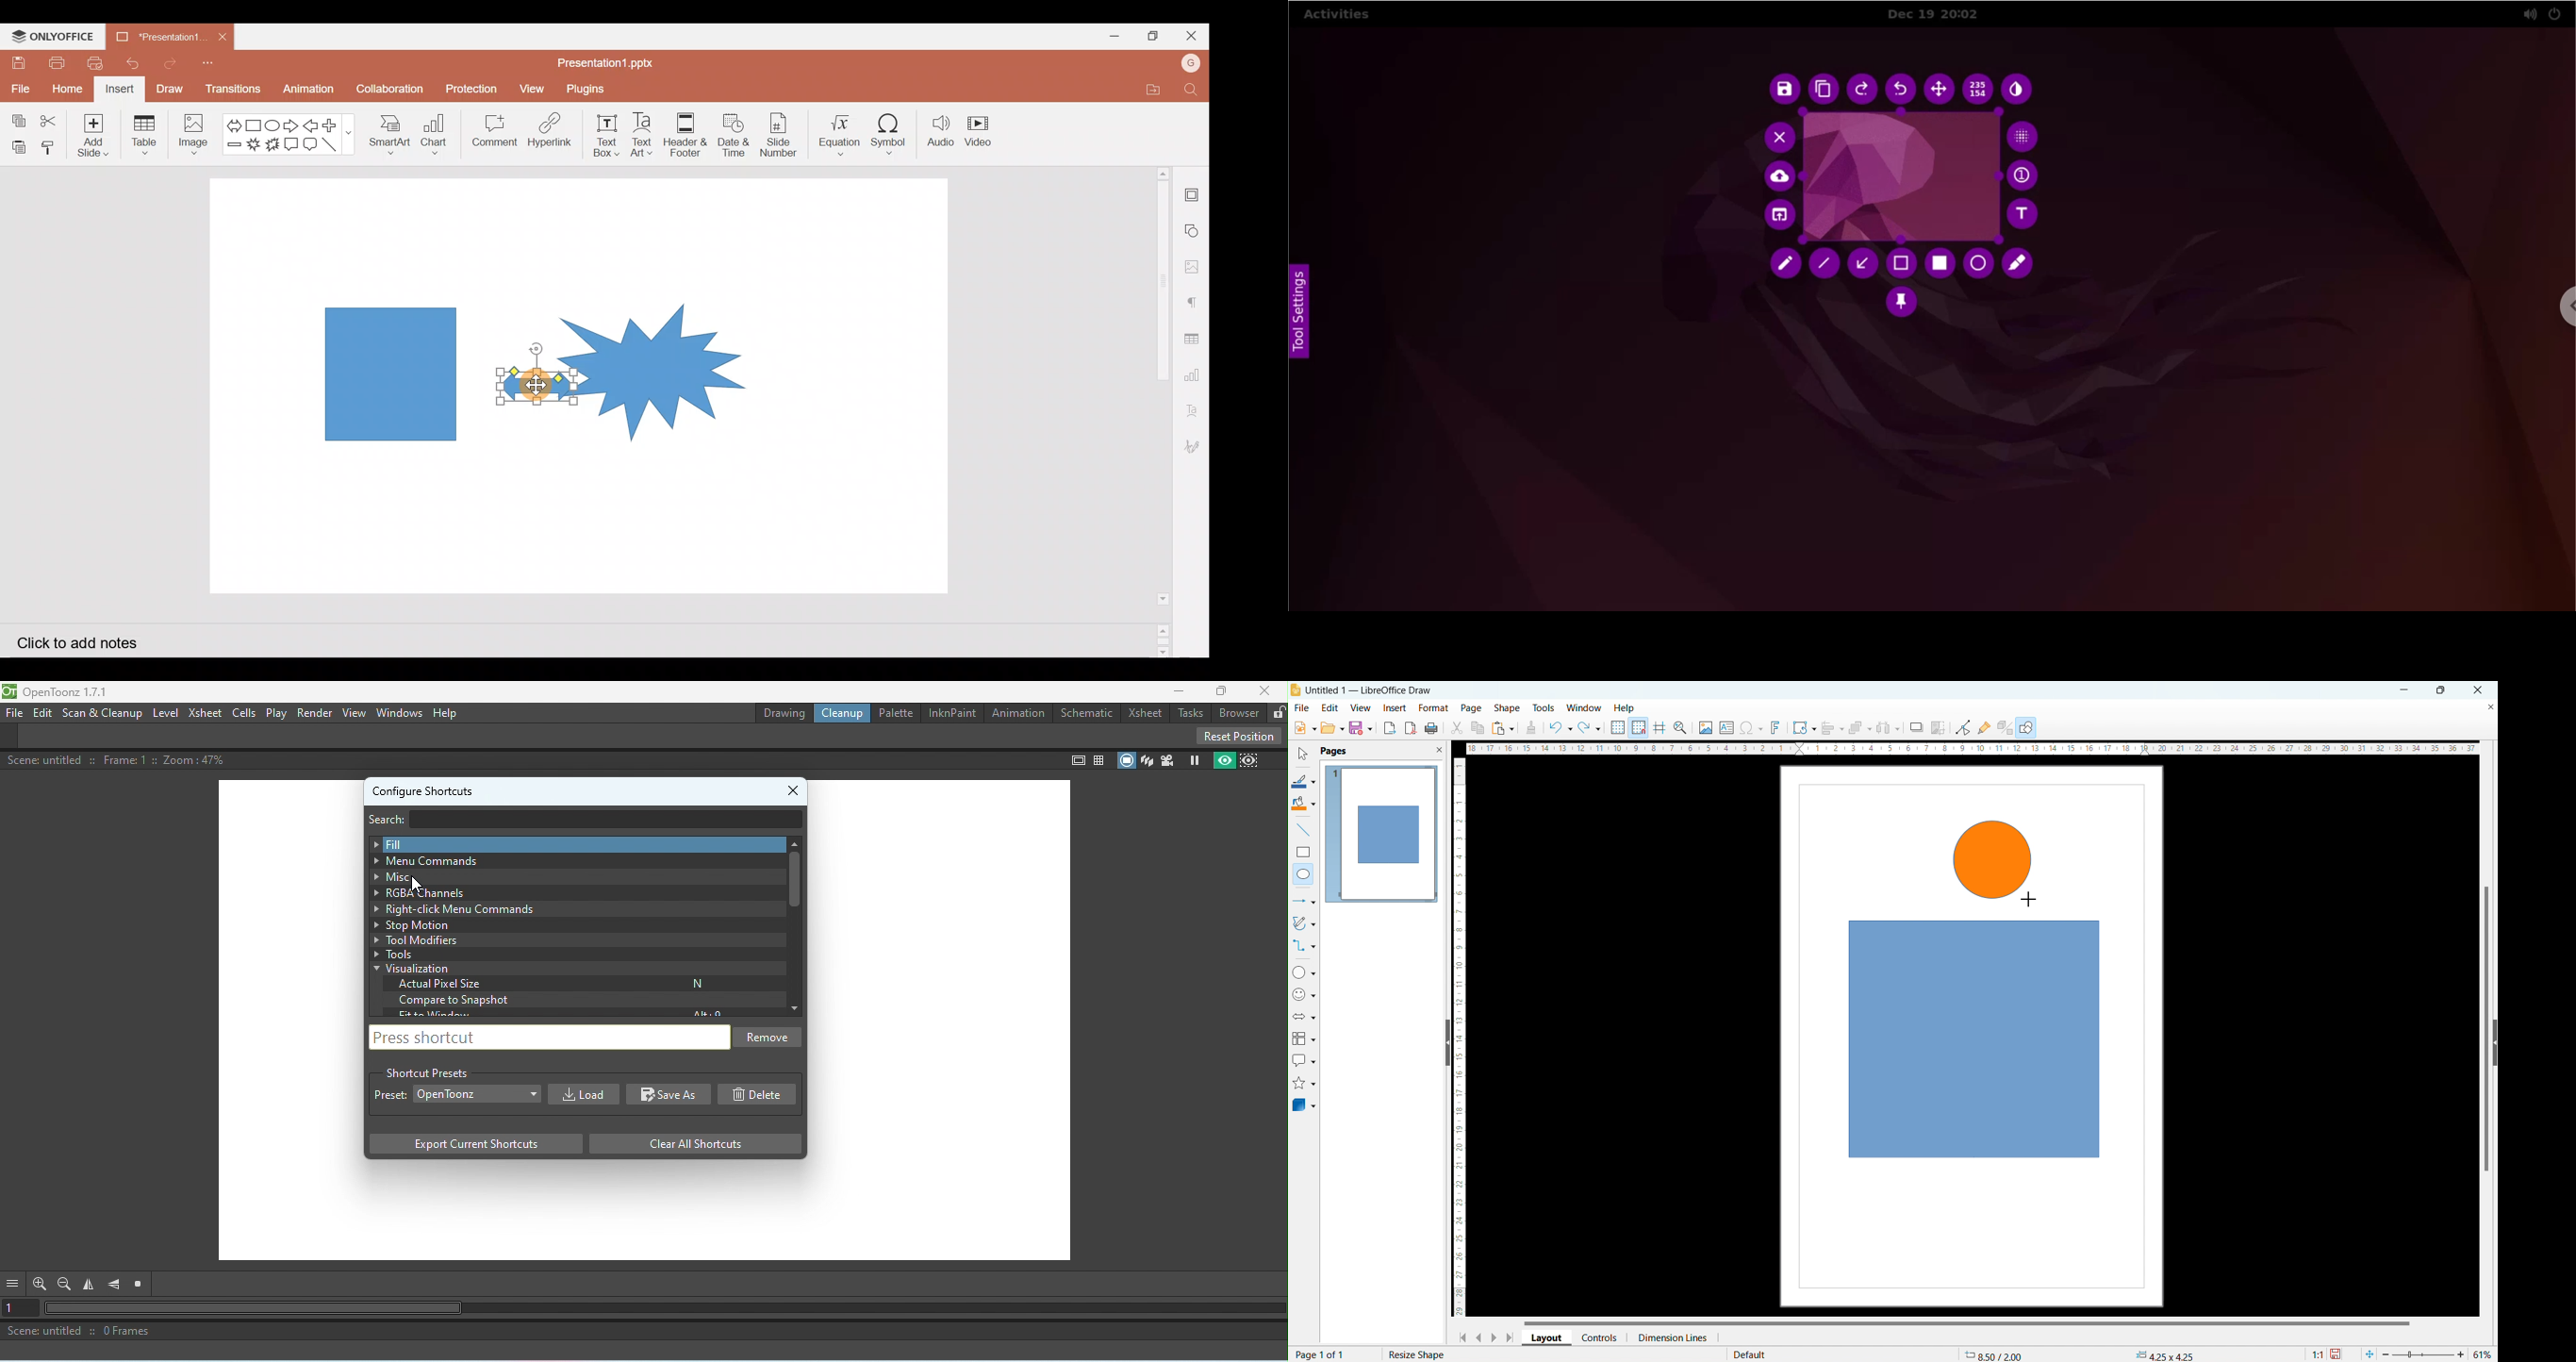 The height and width of the screenshot is (1372, 2576). Describe the element at coordinates (2423, 1354) in the screenshot. I see `slider` at that location.